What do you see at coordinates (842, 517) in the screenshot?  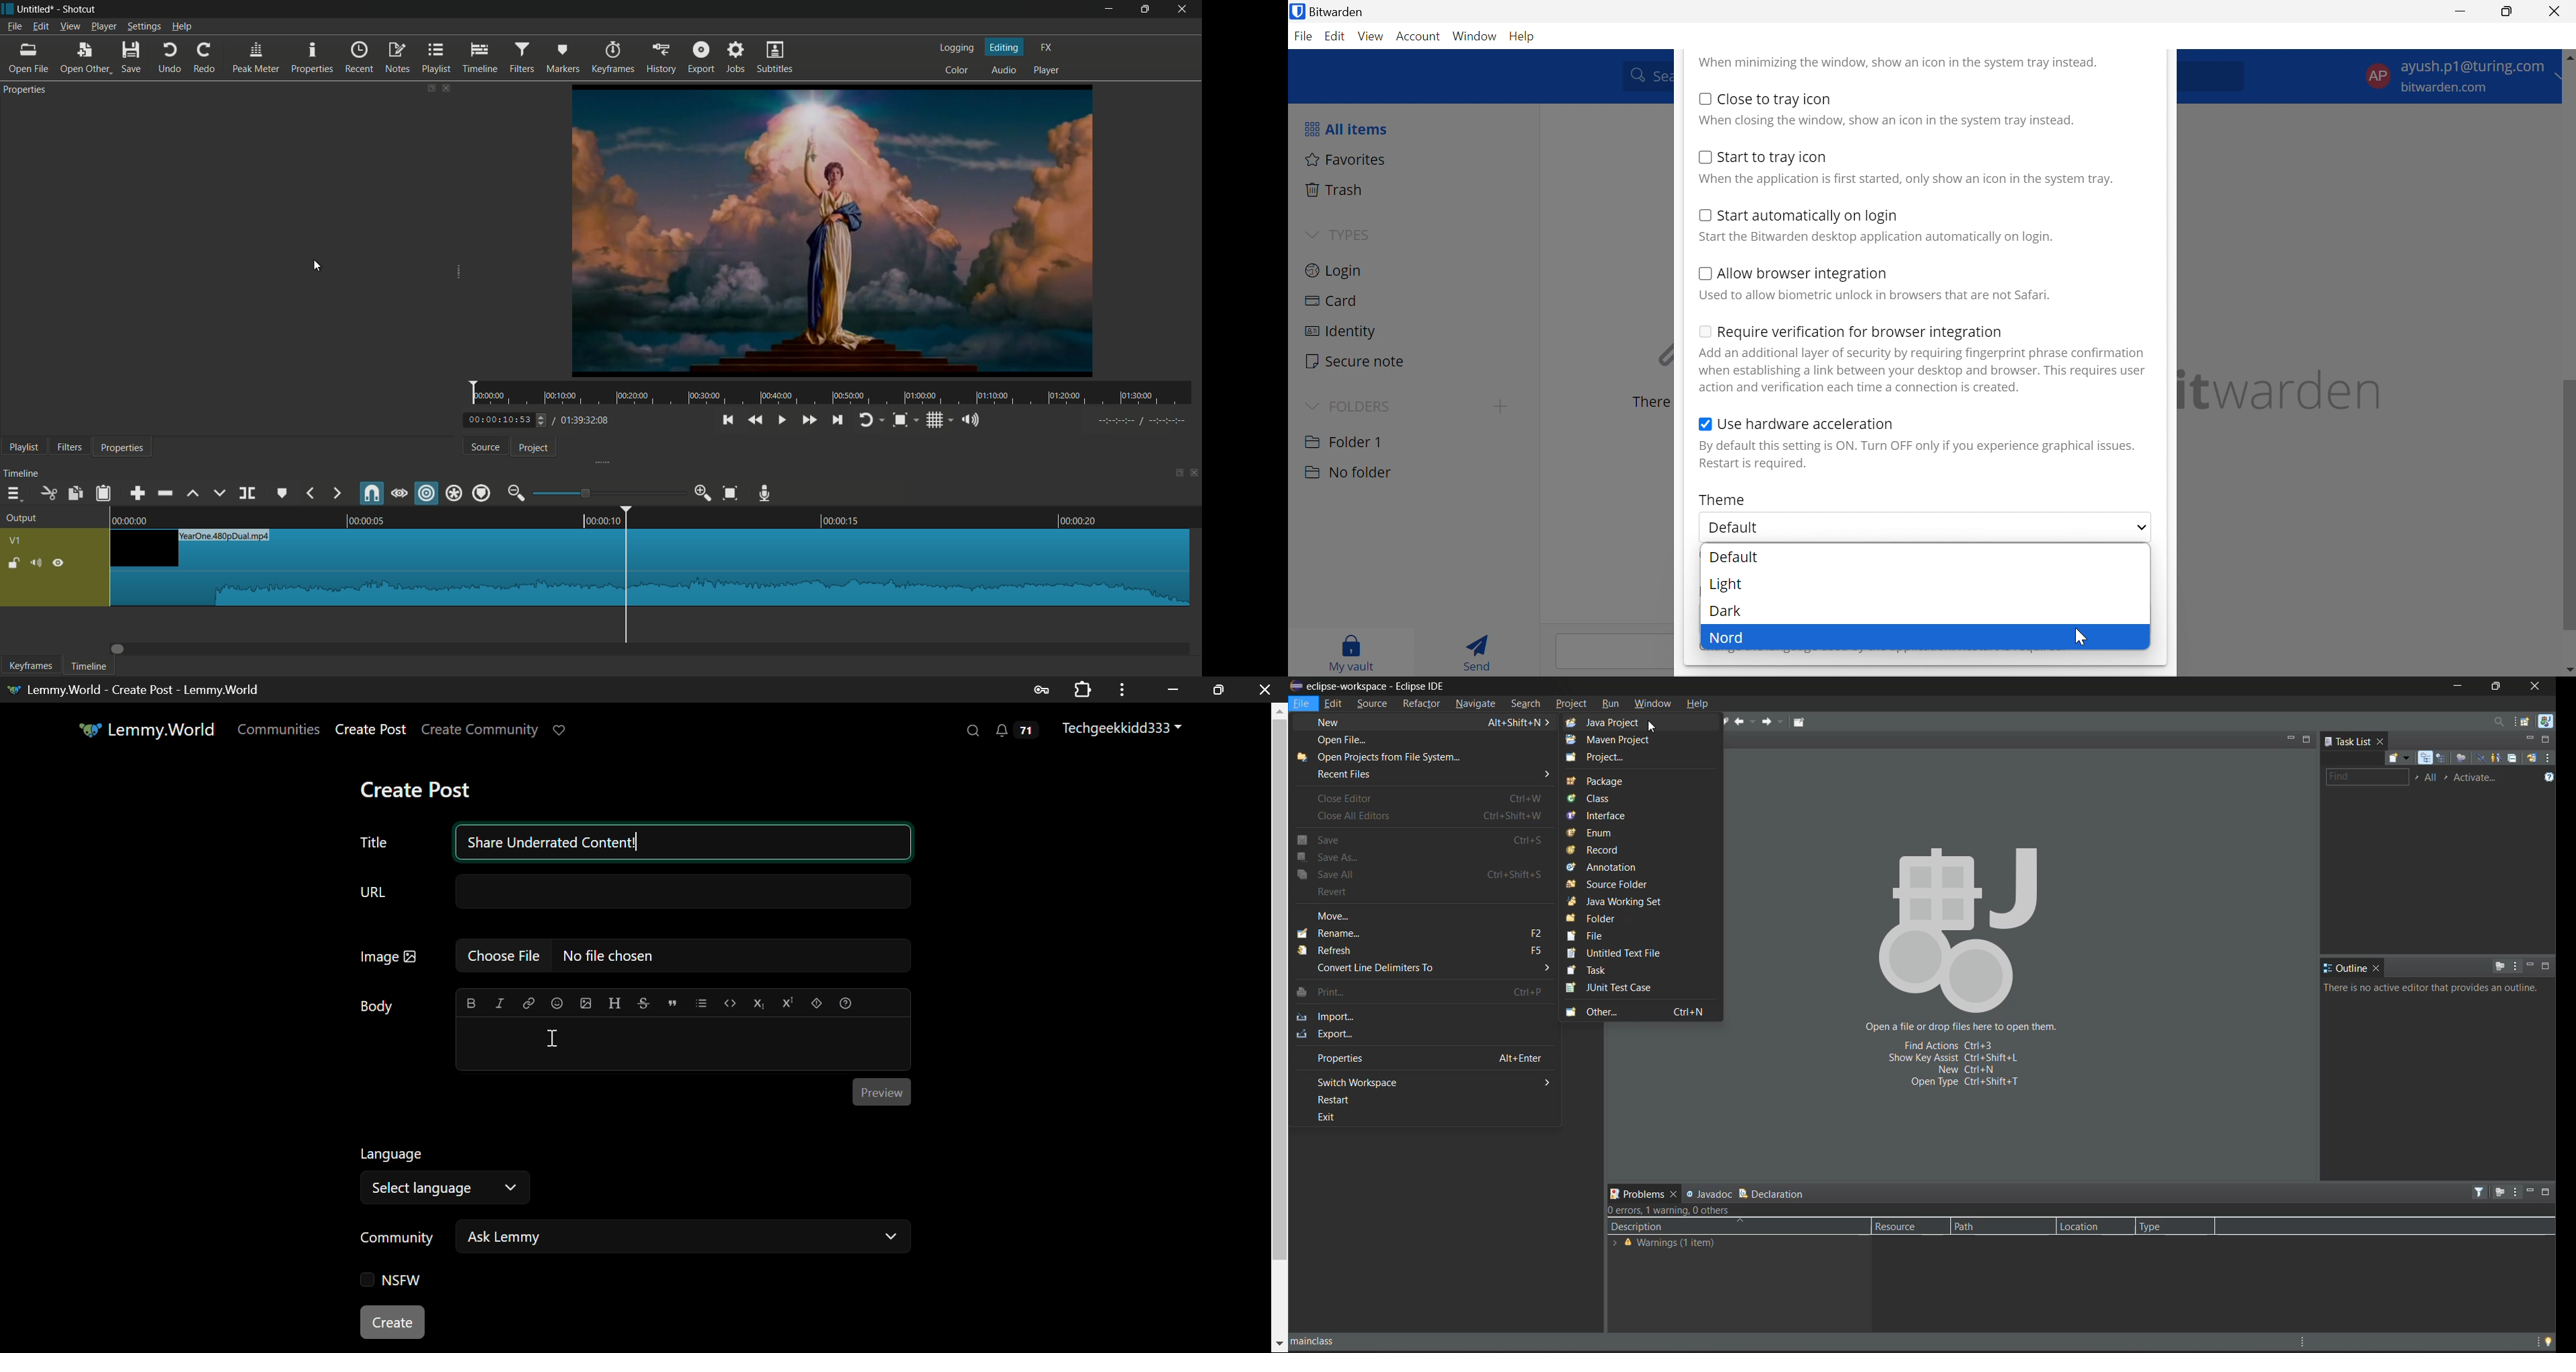 I see `00.0015` at bounding box center [842, 517].